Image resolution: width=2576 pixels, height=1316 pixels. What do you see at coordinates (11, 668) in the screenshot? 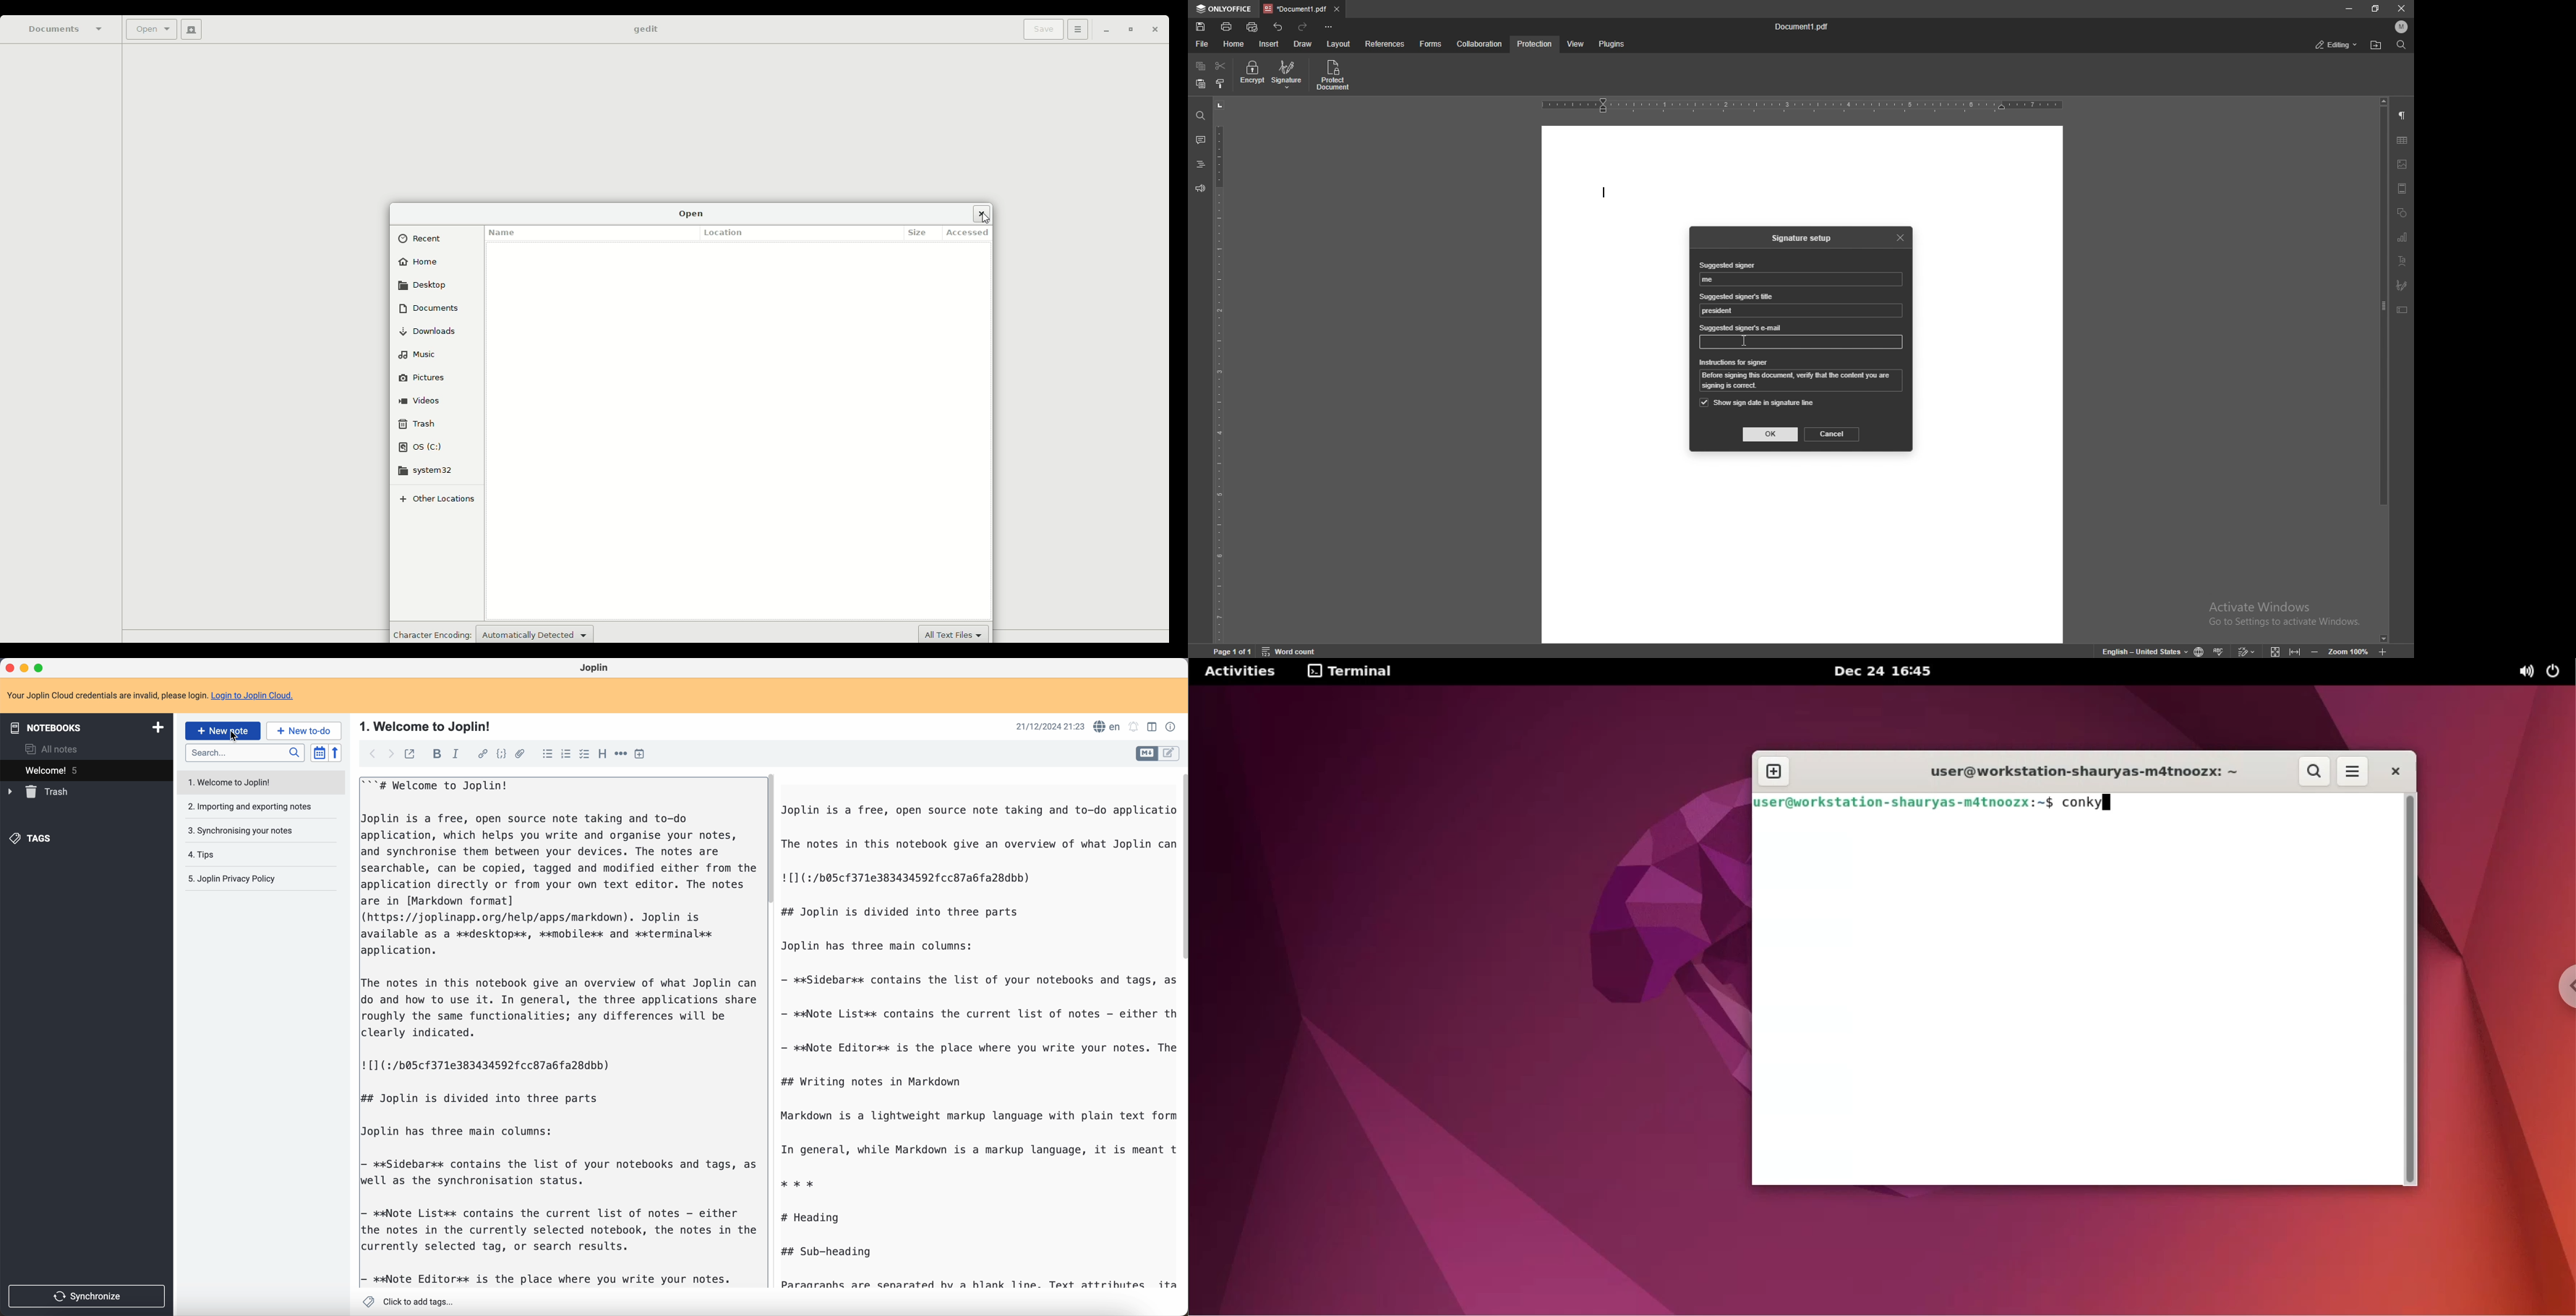
I see `close` at bounding box center [11, 668].